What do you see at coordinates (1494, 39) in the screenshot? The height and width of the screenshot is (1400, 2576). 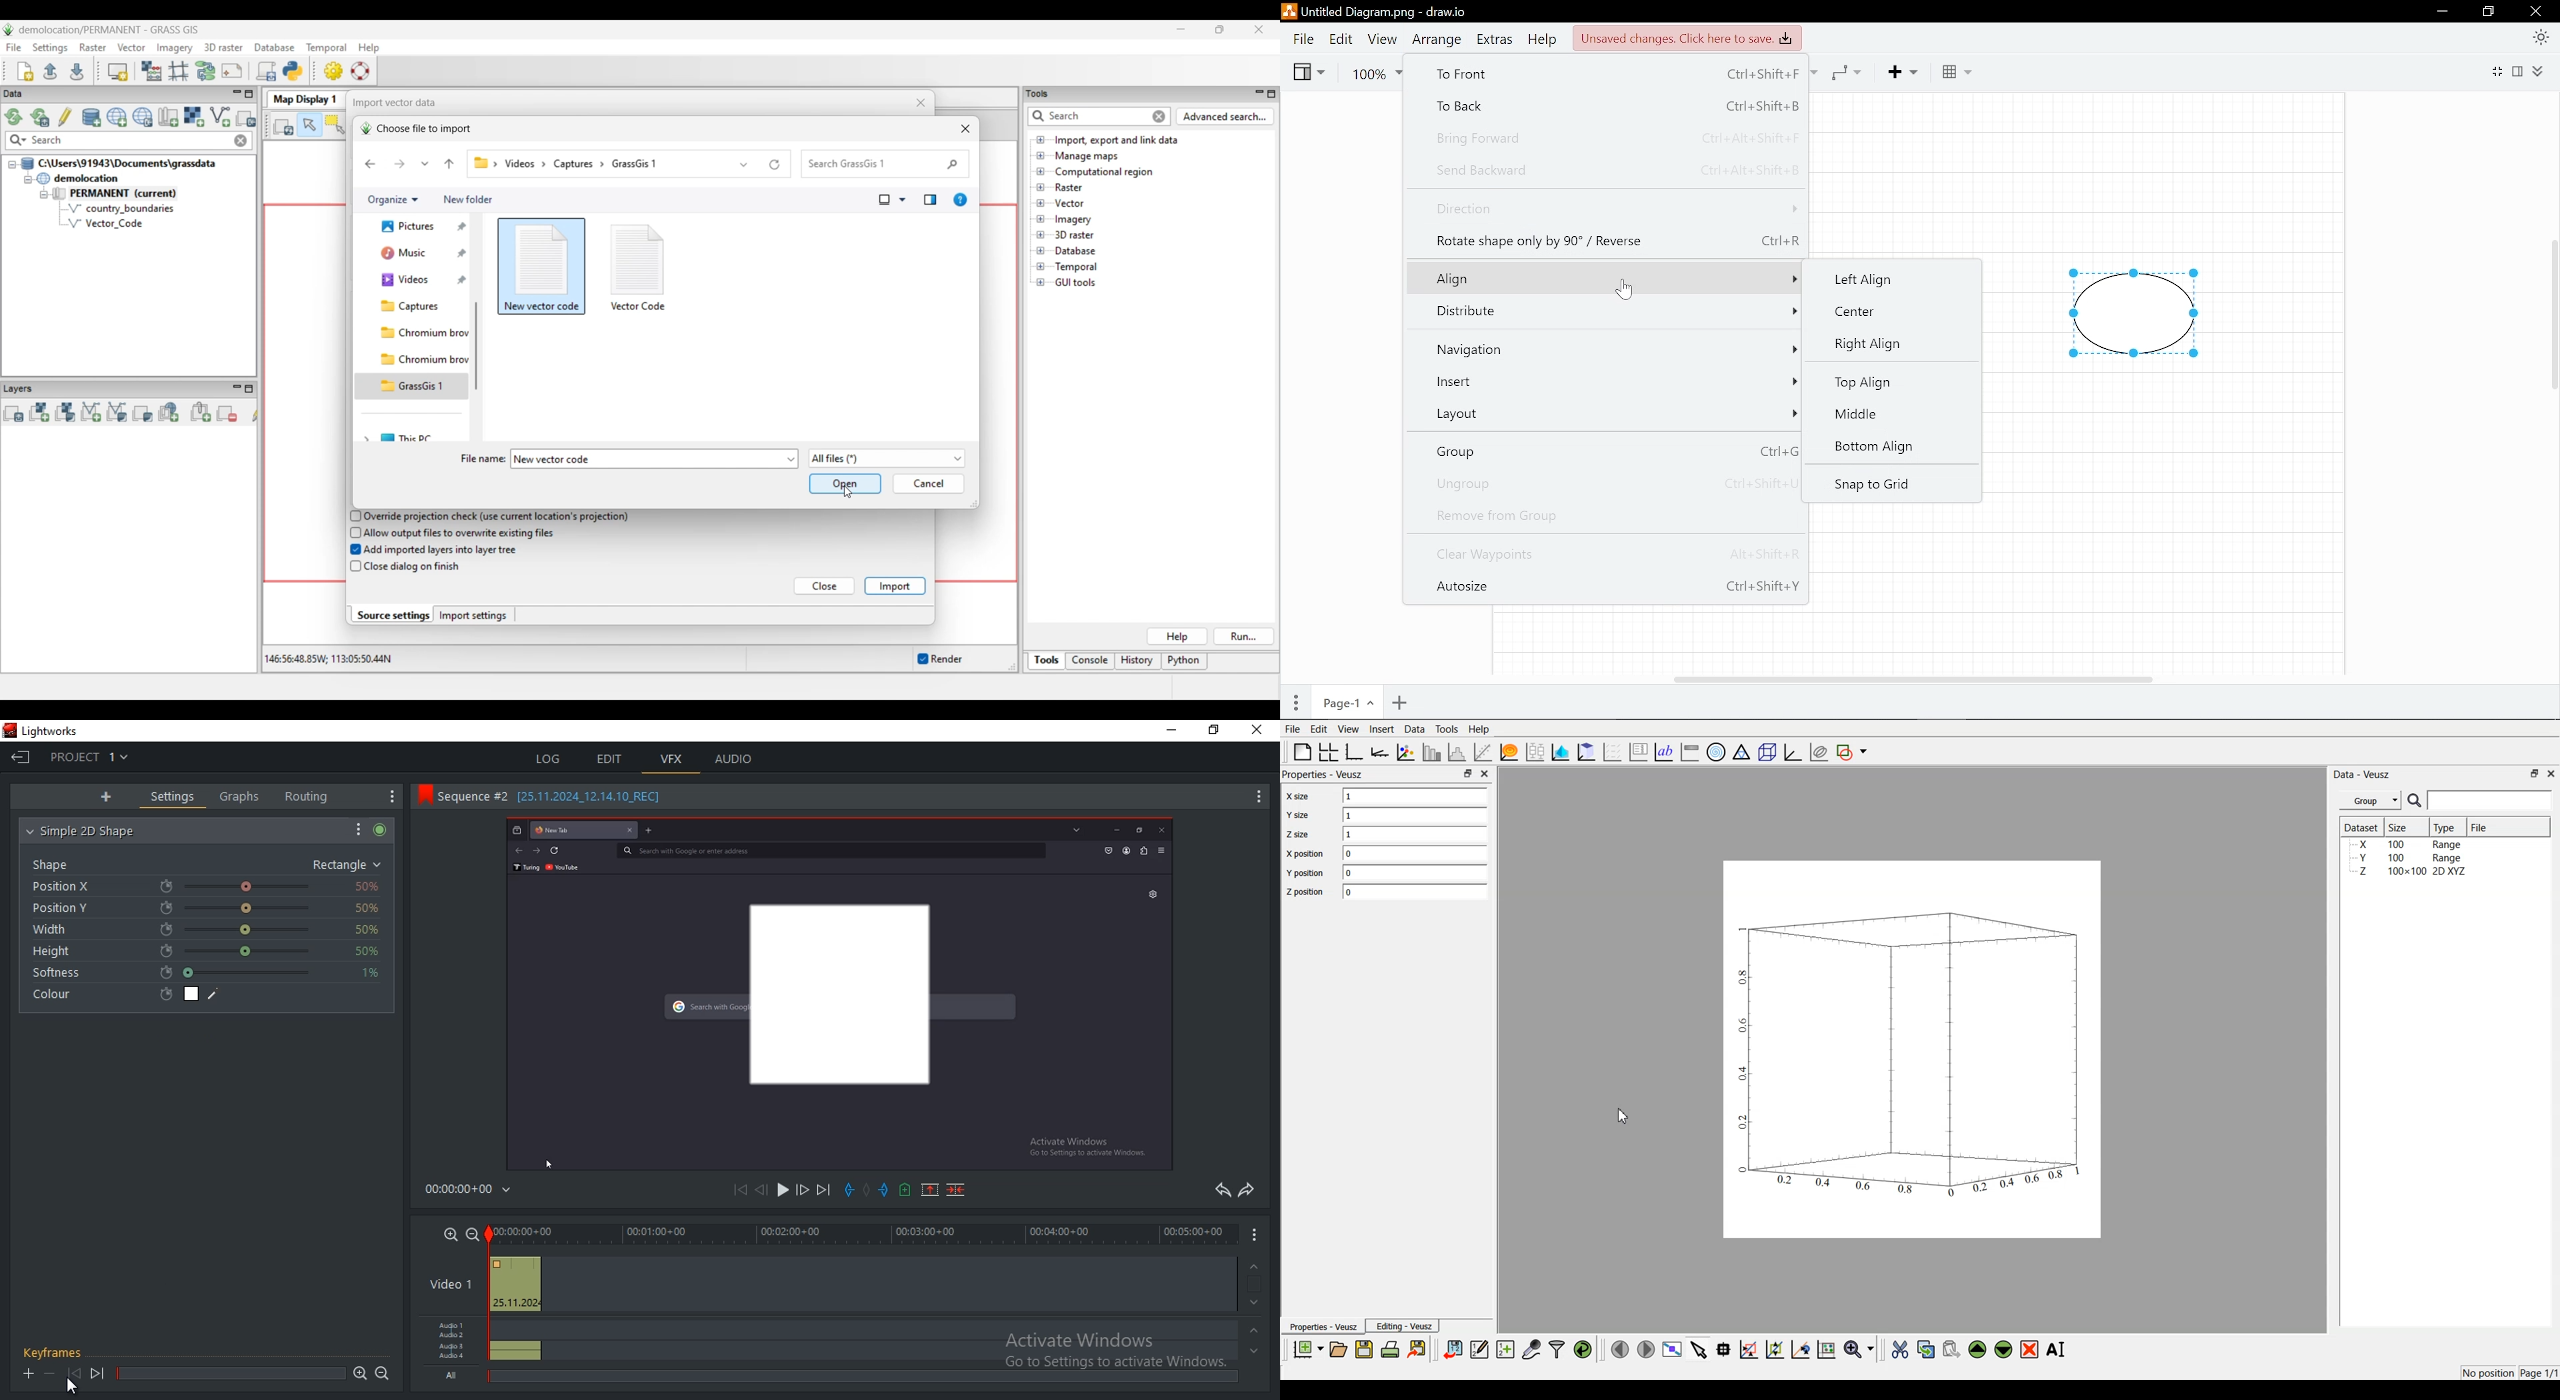 I see `Extras` at bounding box center [1494, 39].